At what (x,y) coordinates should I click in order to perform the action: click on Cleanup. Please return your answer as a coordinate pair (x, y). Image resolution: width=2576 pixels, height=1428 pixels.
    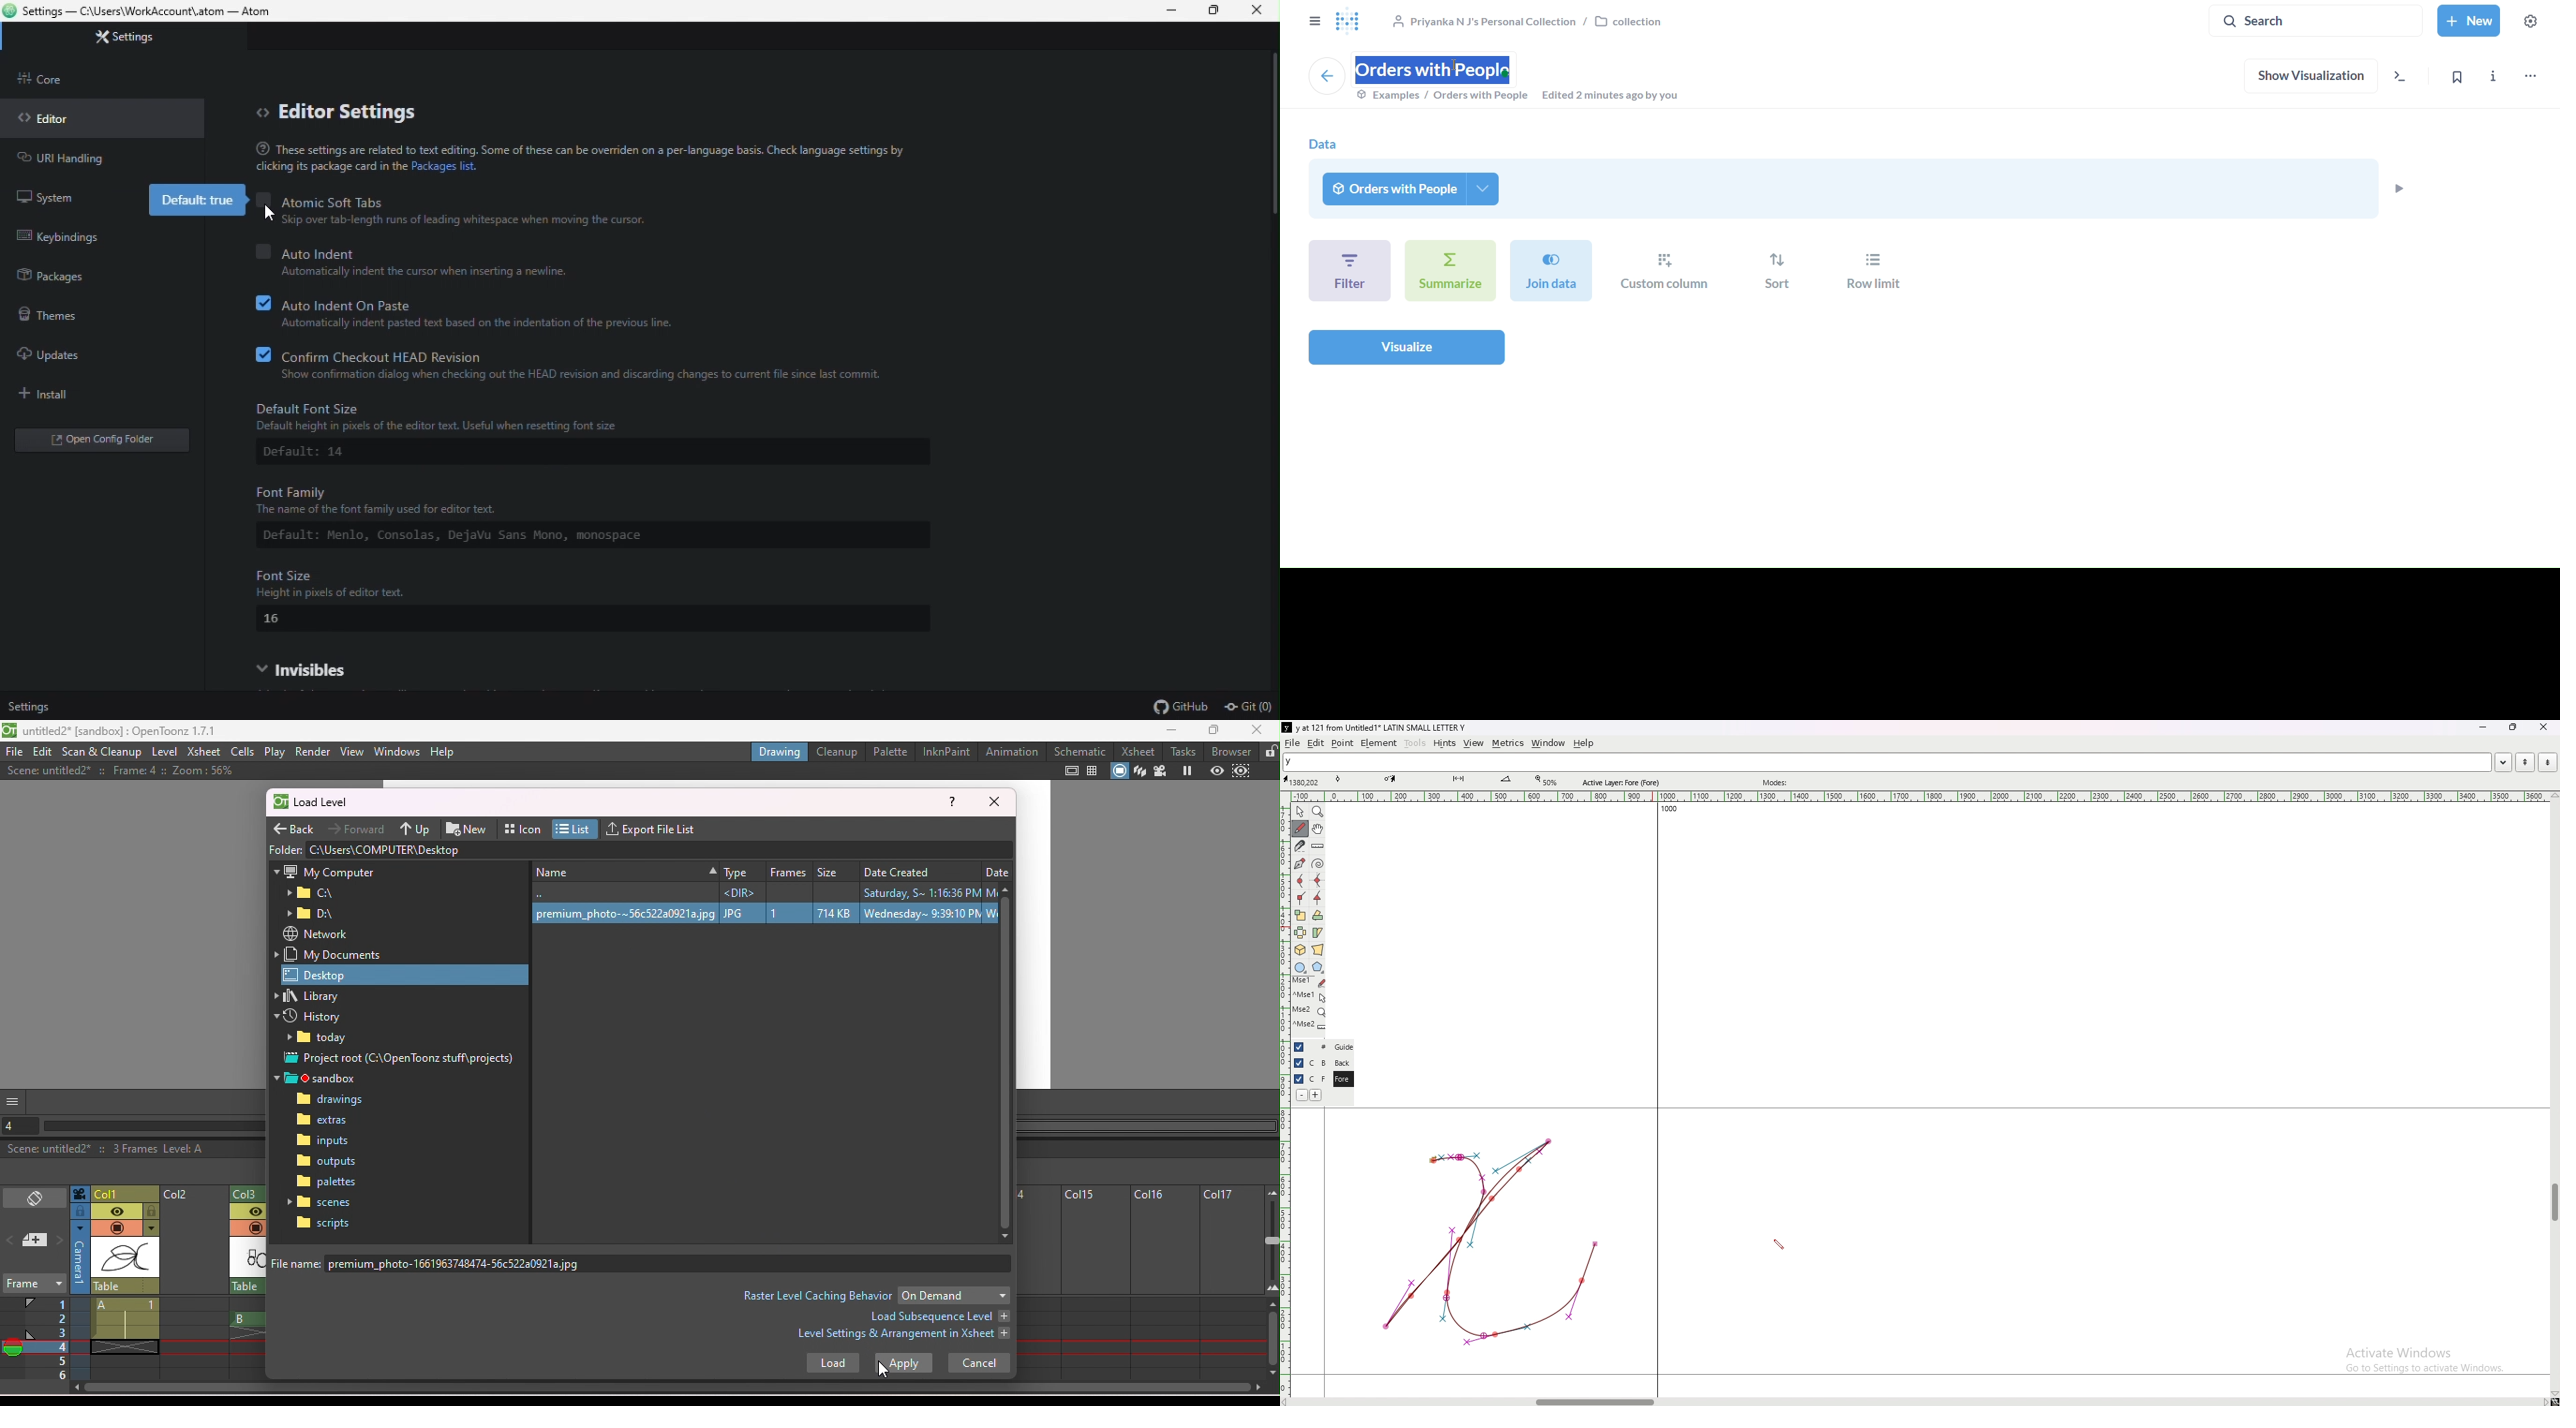
    Looking at the image, I should click on (840, 751).